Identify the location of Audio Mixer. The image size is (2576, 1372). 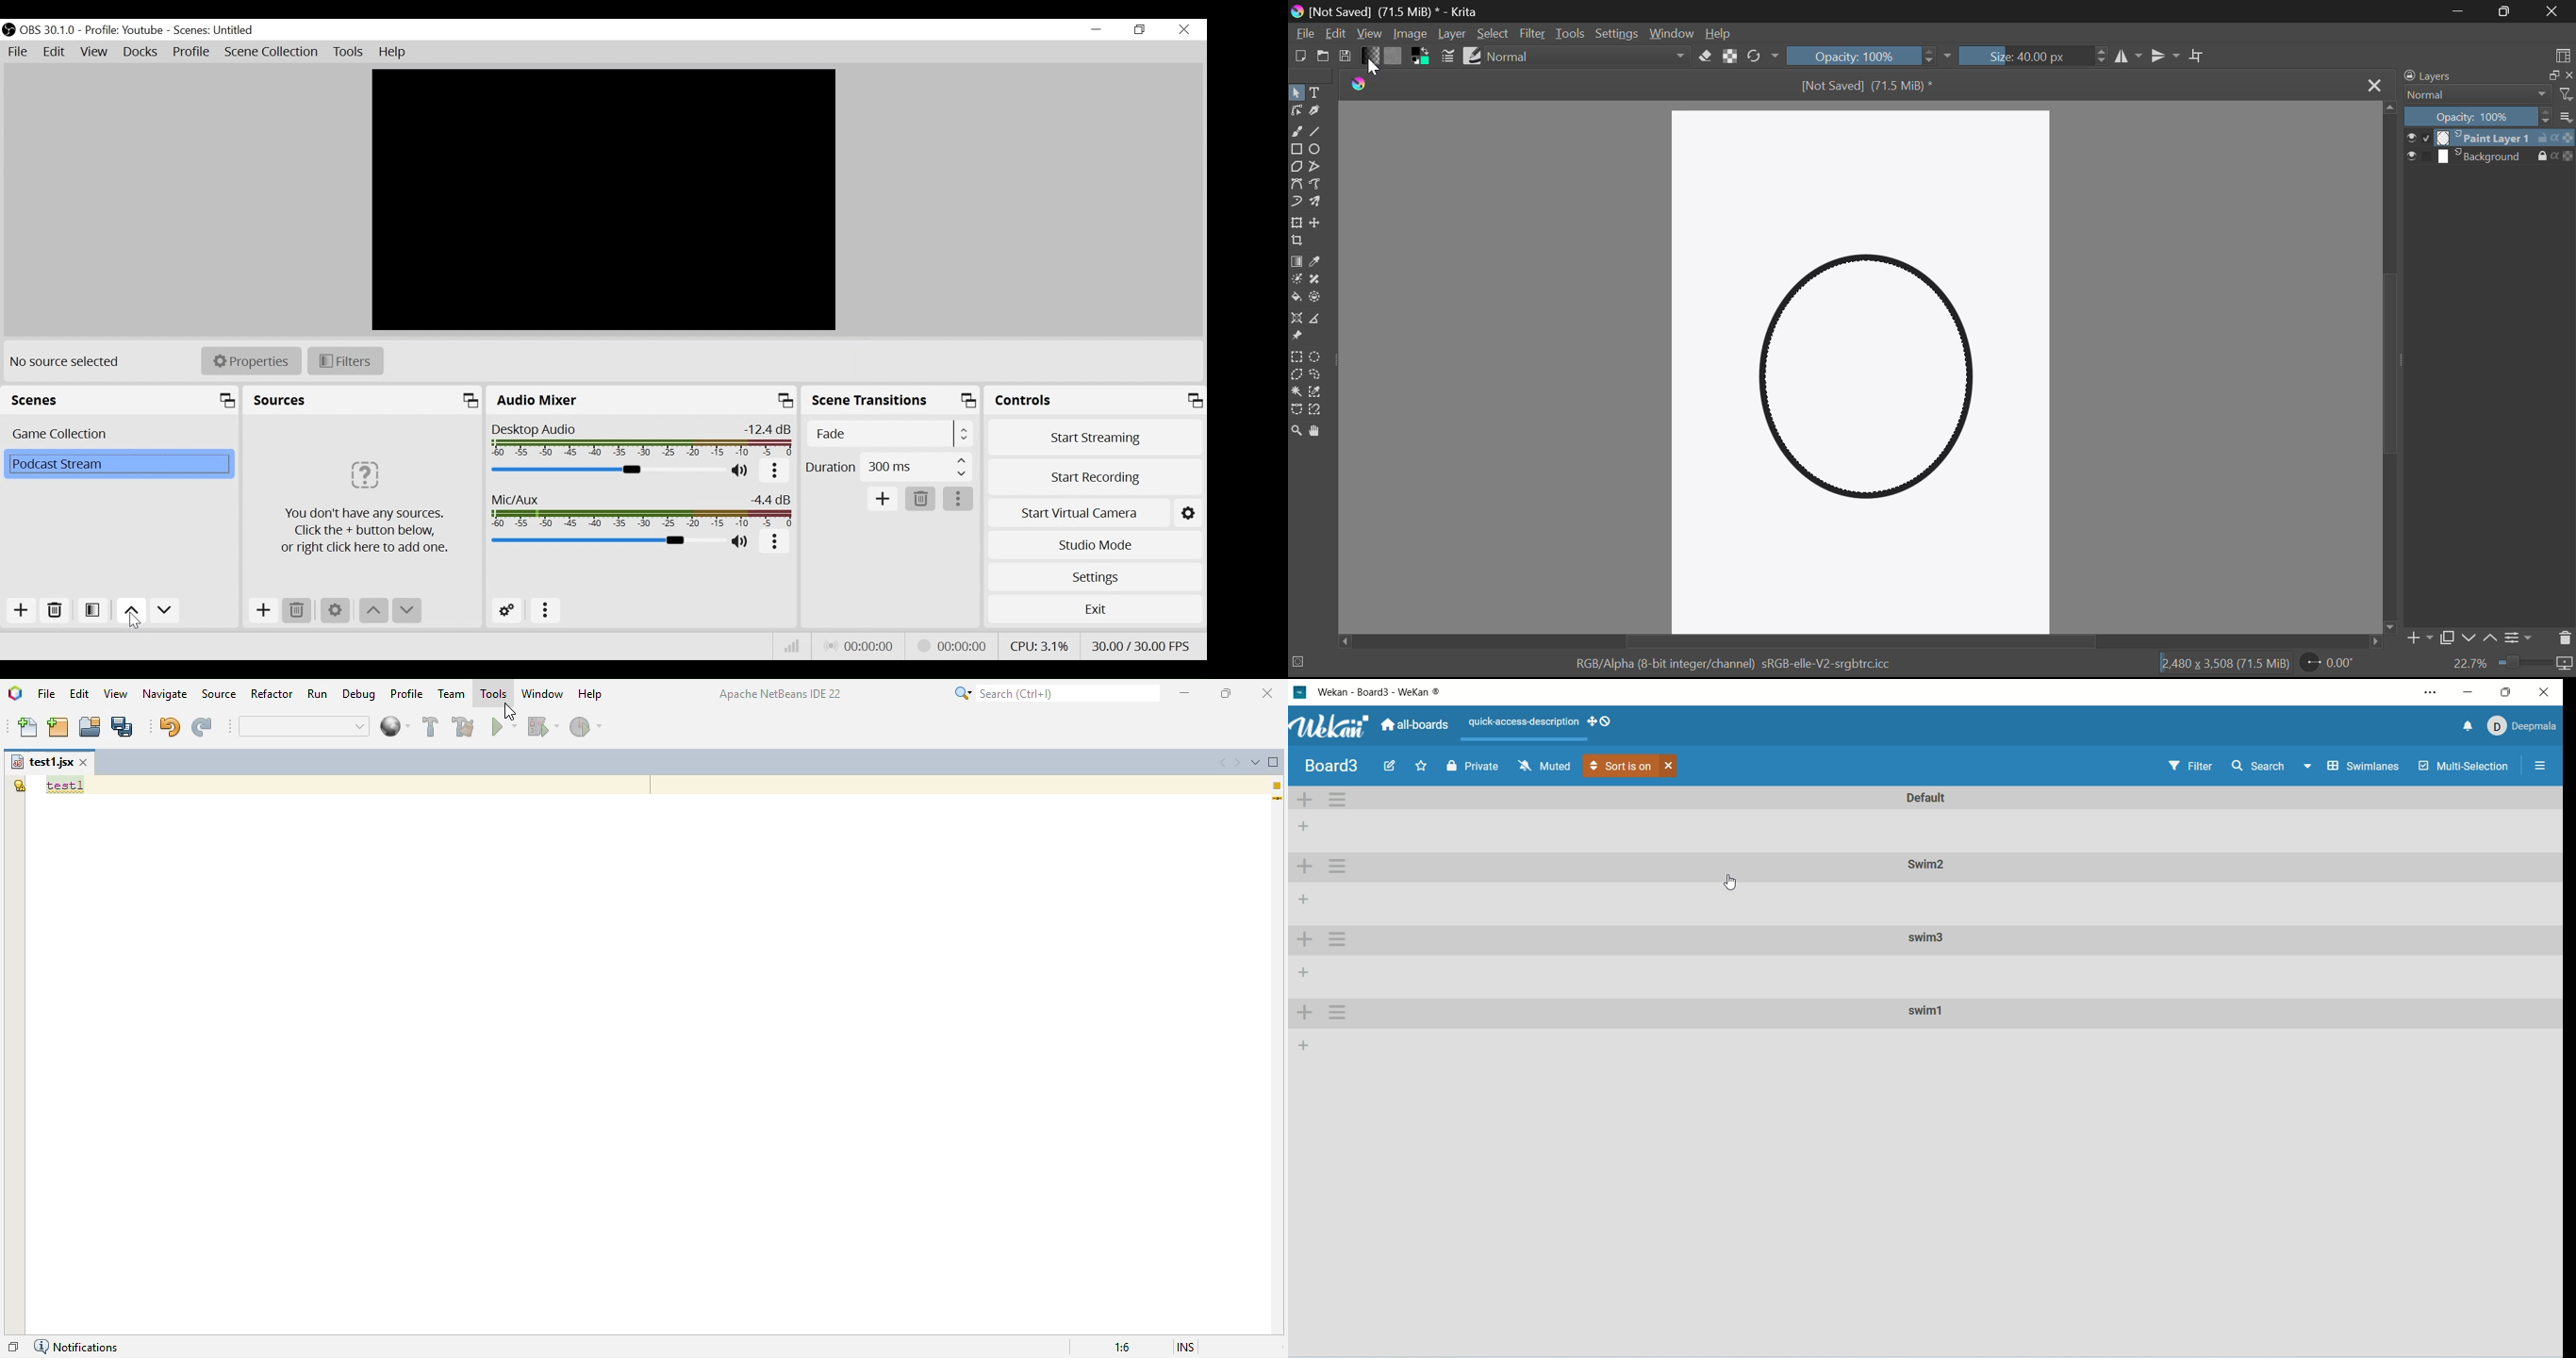
(642, 400).